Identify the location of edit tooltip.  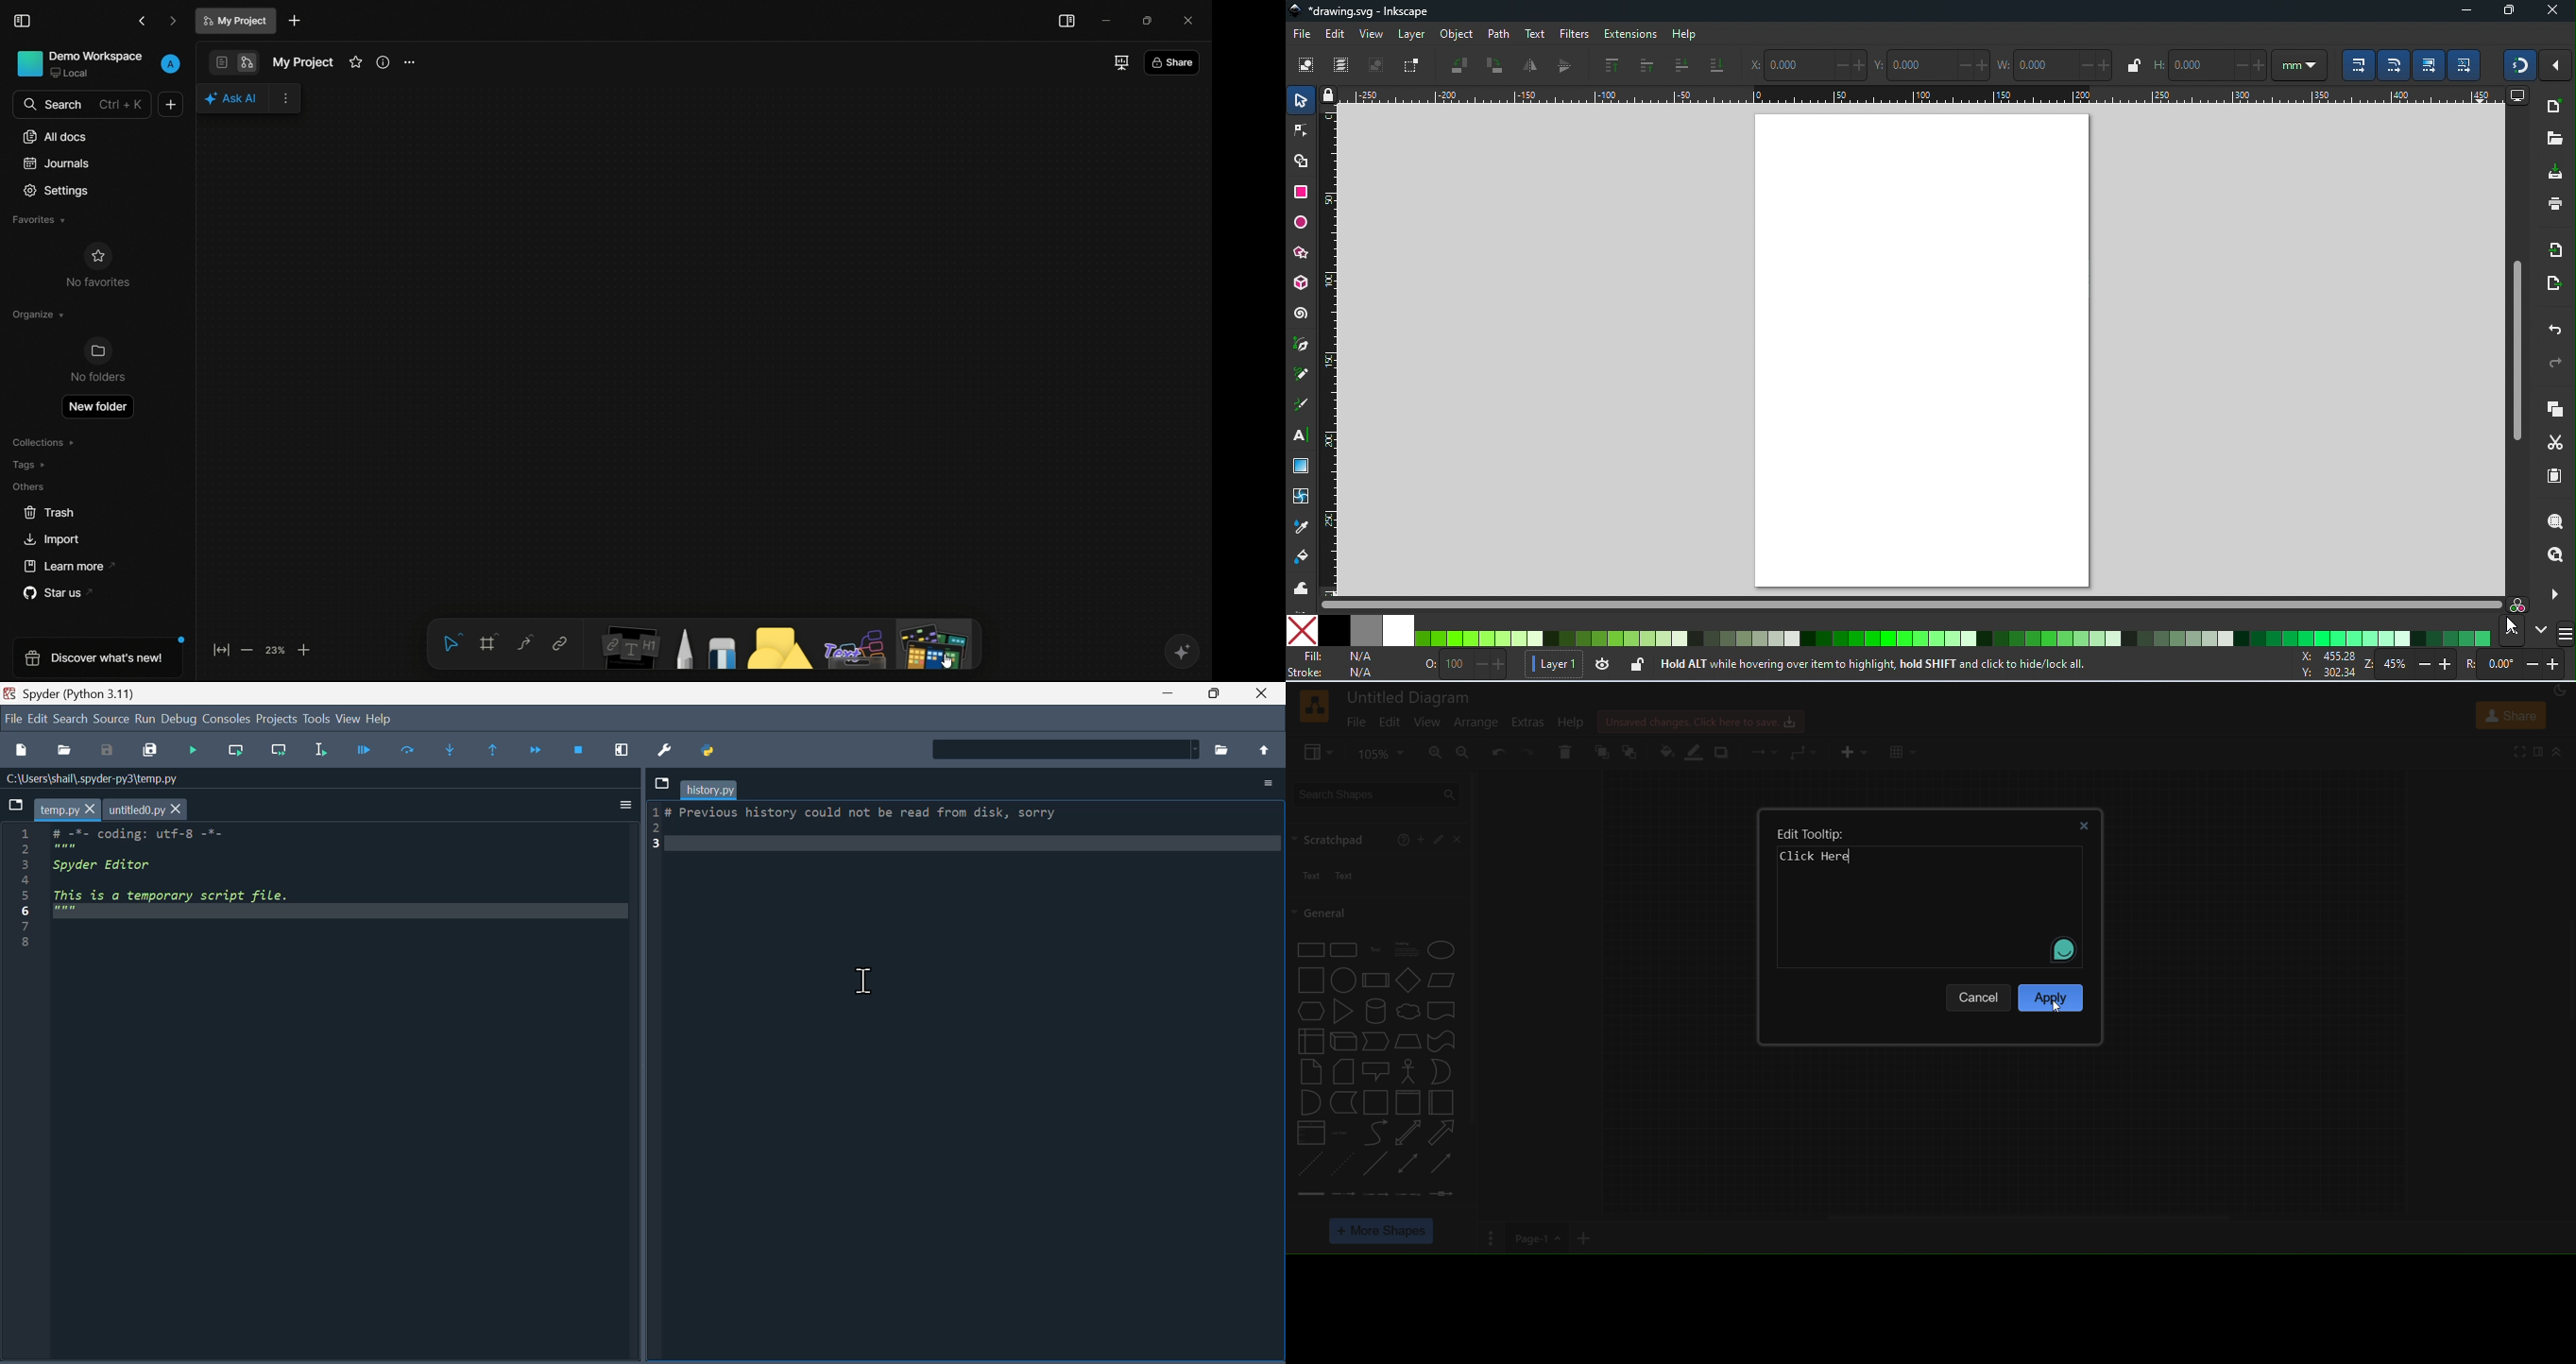
(1809, 836).